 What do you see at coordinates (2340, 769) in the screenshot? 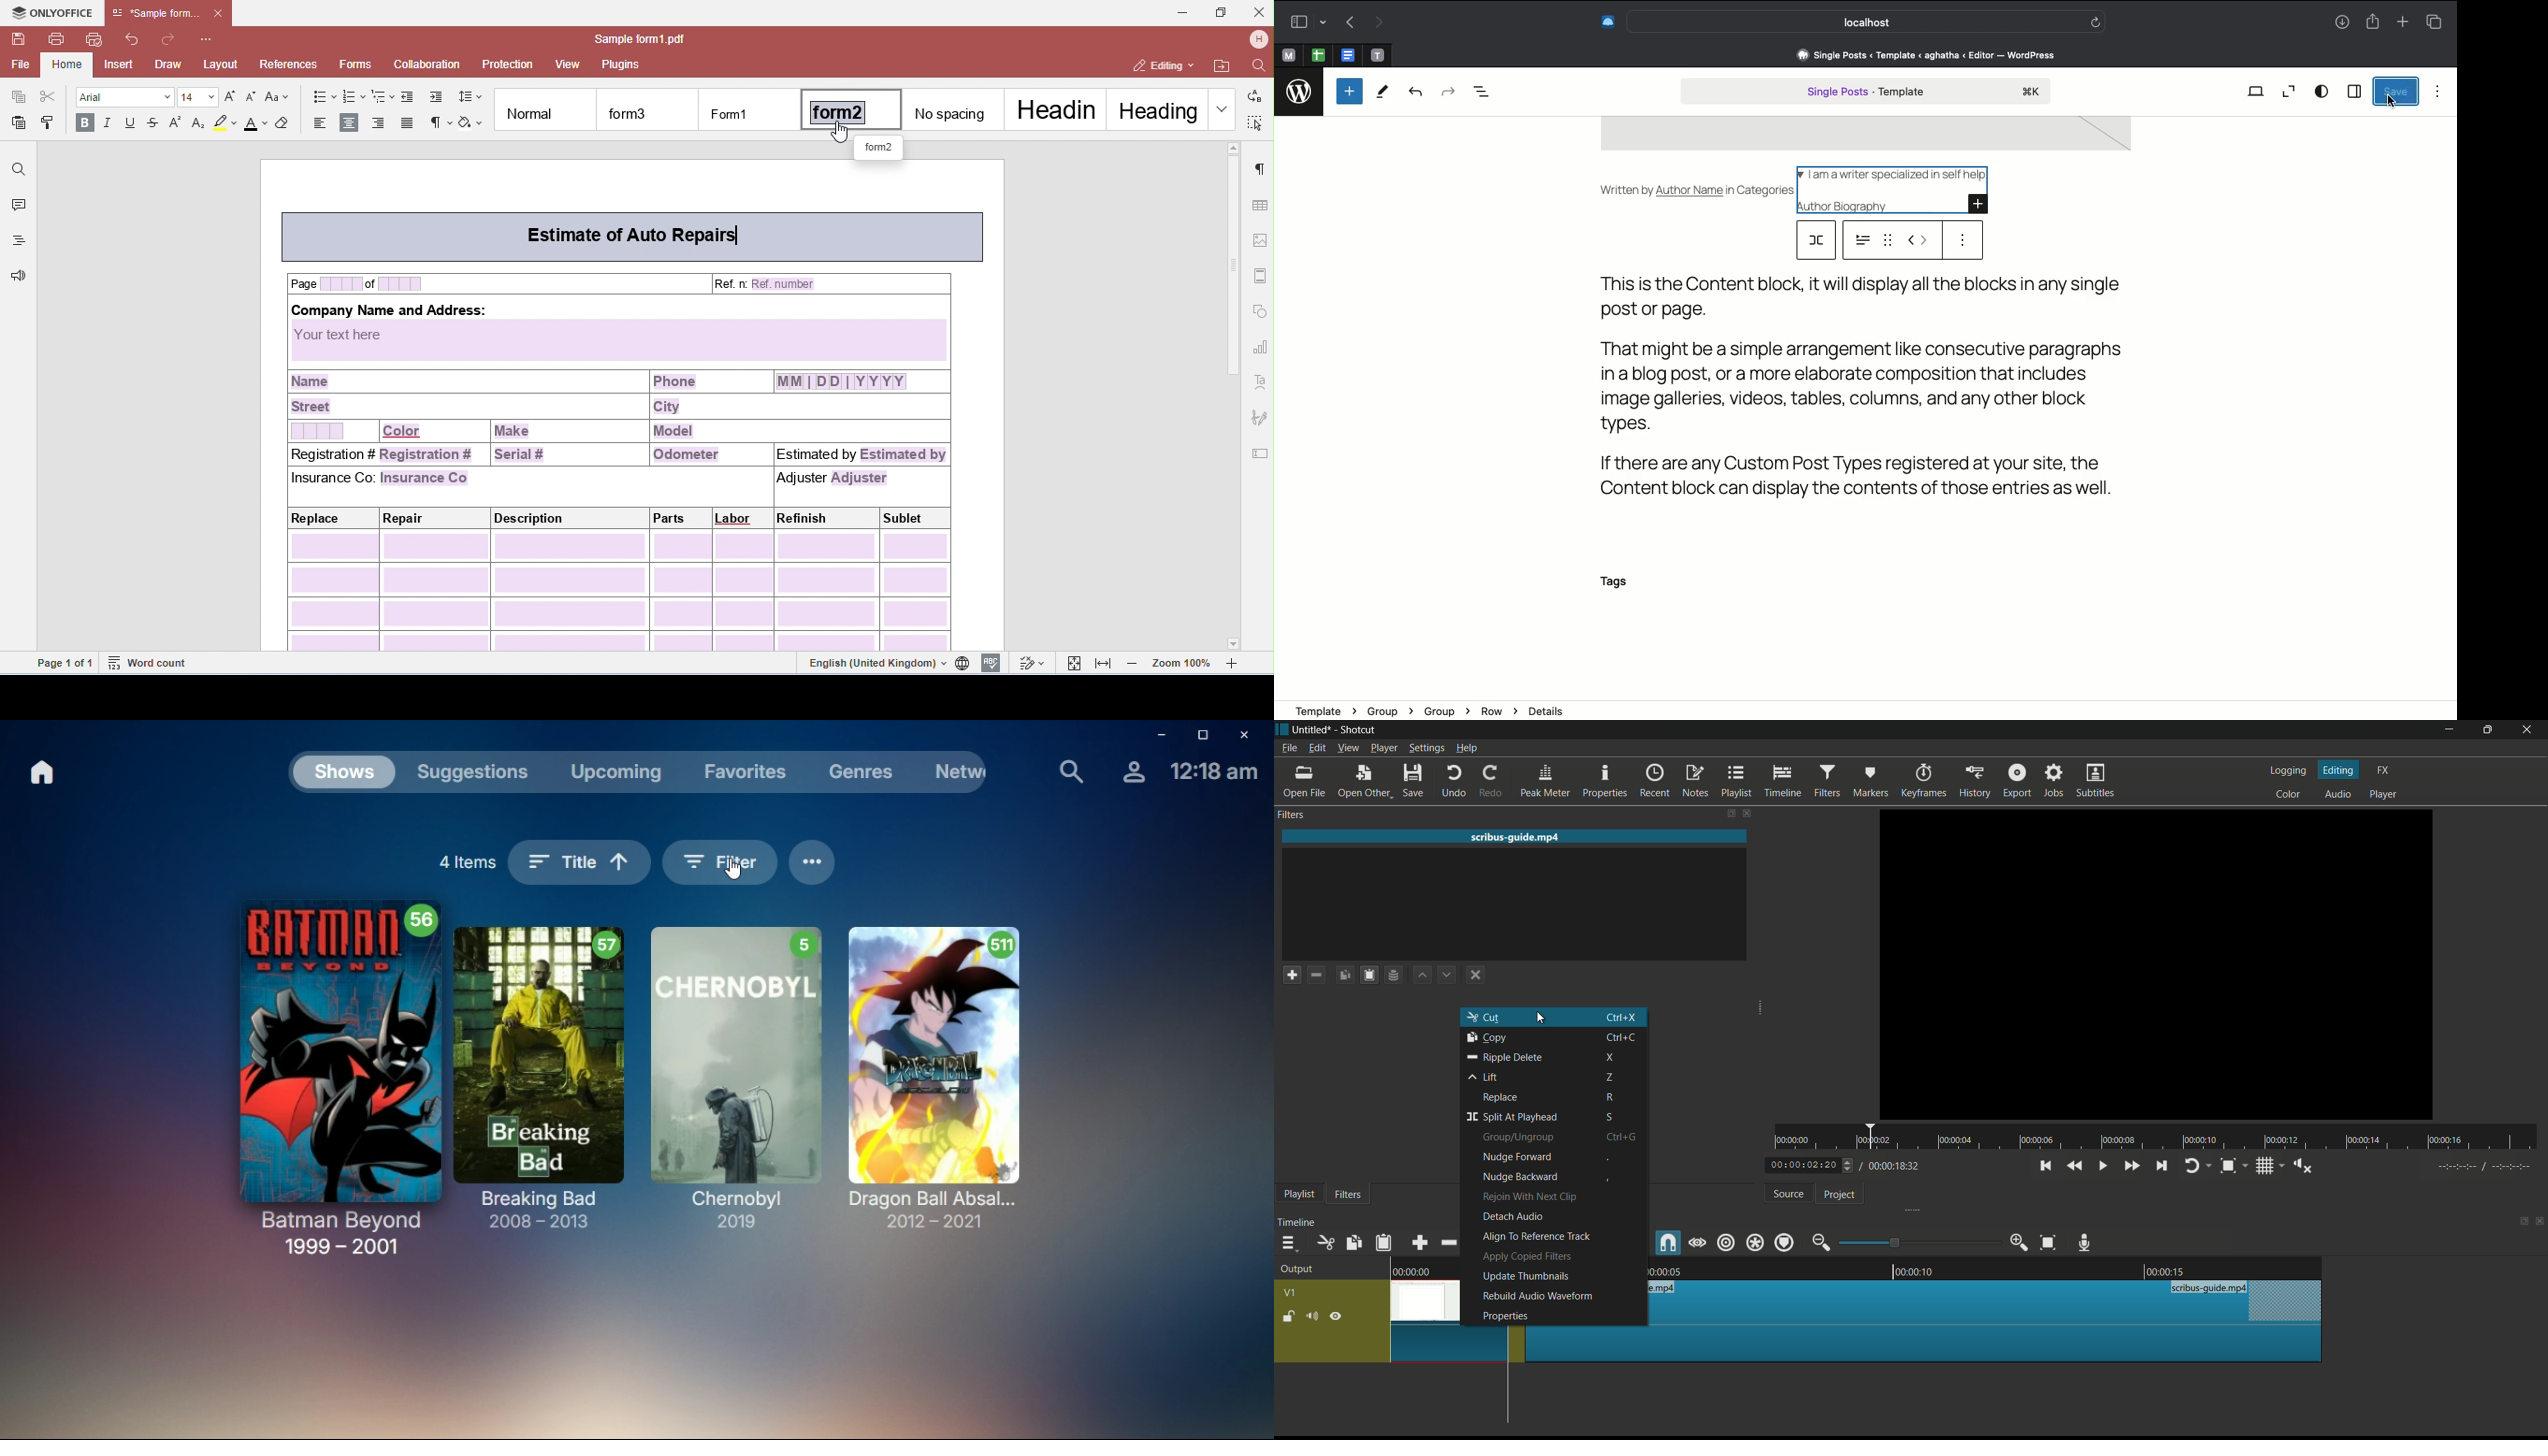
I see `editing` at bounding box center [2340, 769].